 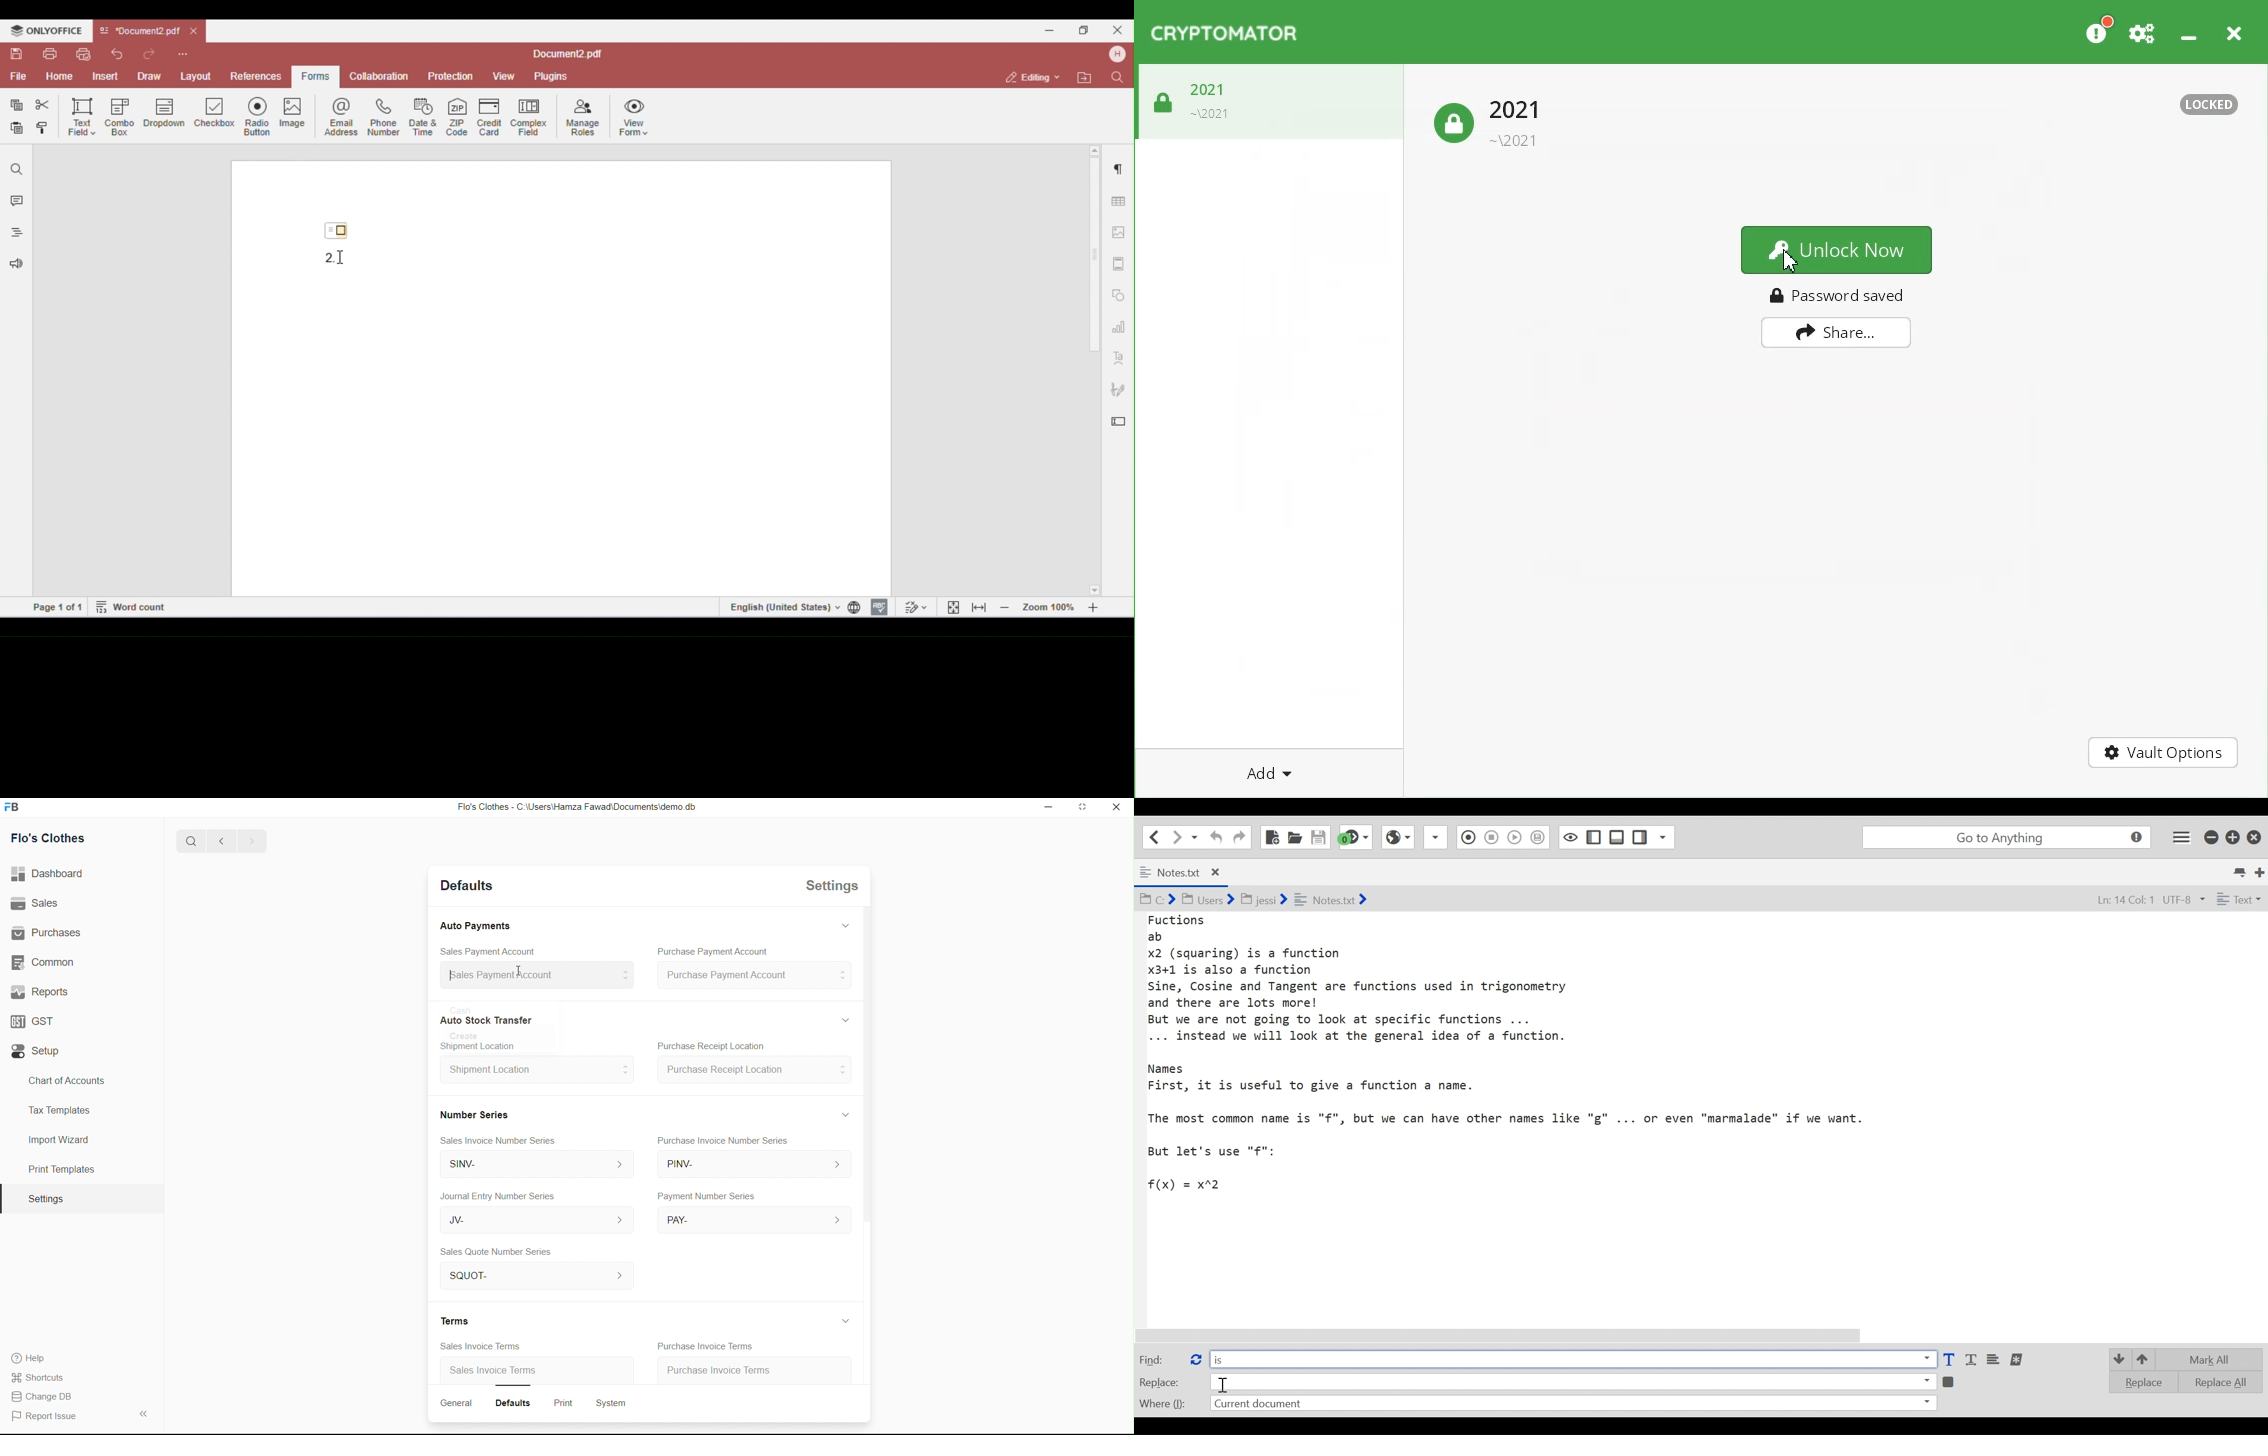 What do you see at coordinates (491, 952) in the screenshot?
I see `Sales Payment Account` at bounding box center [491, 952].